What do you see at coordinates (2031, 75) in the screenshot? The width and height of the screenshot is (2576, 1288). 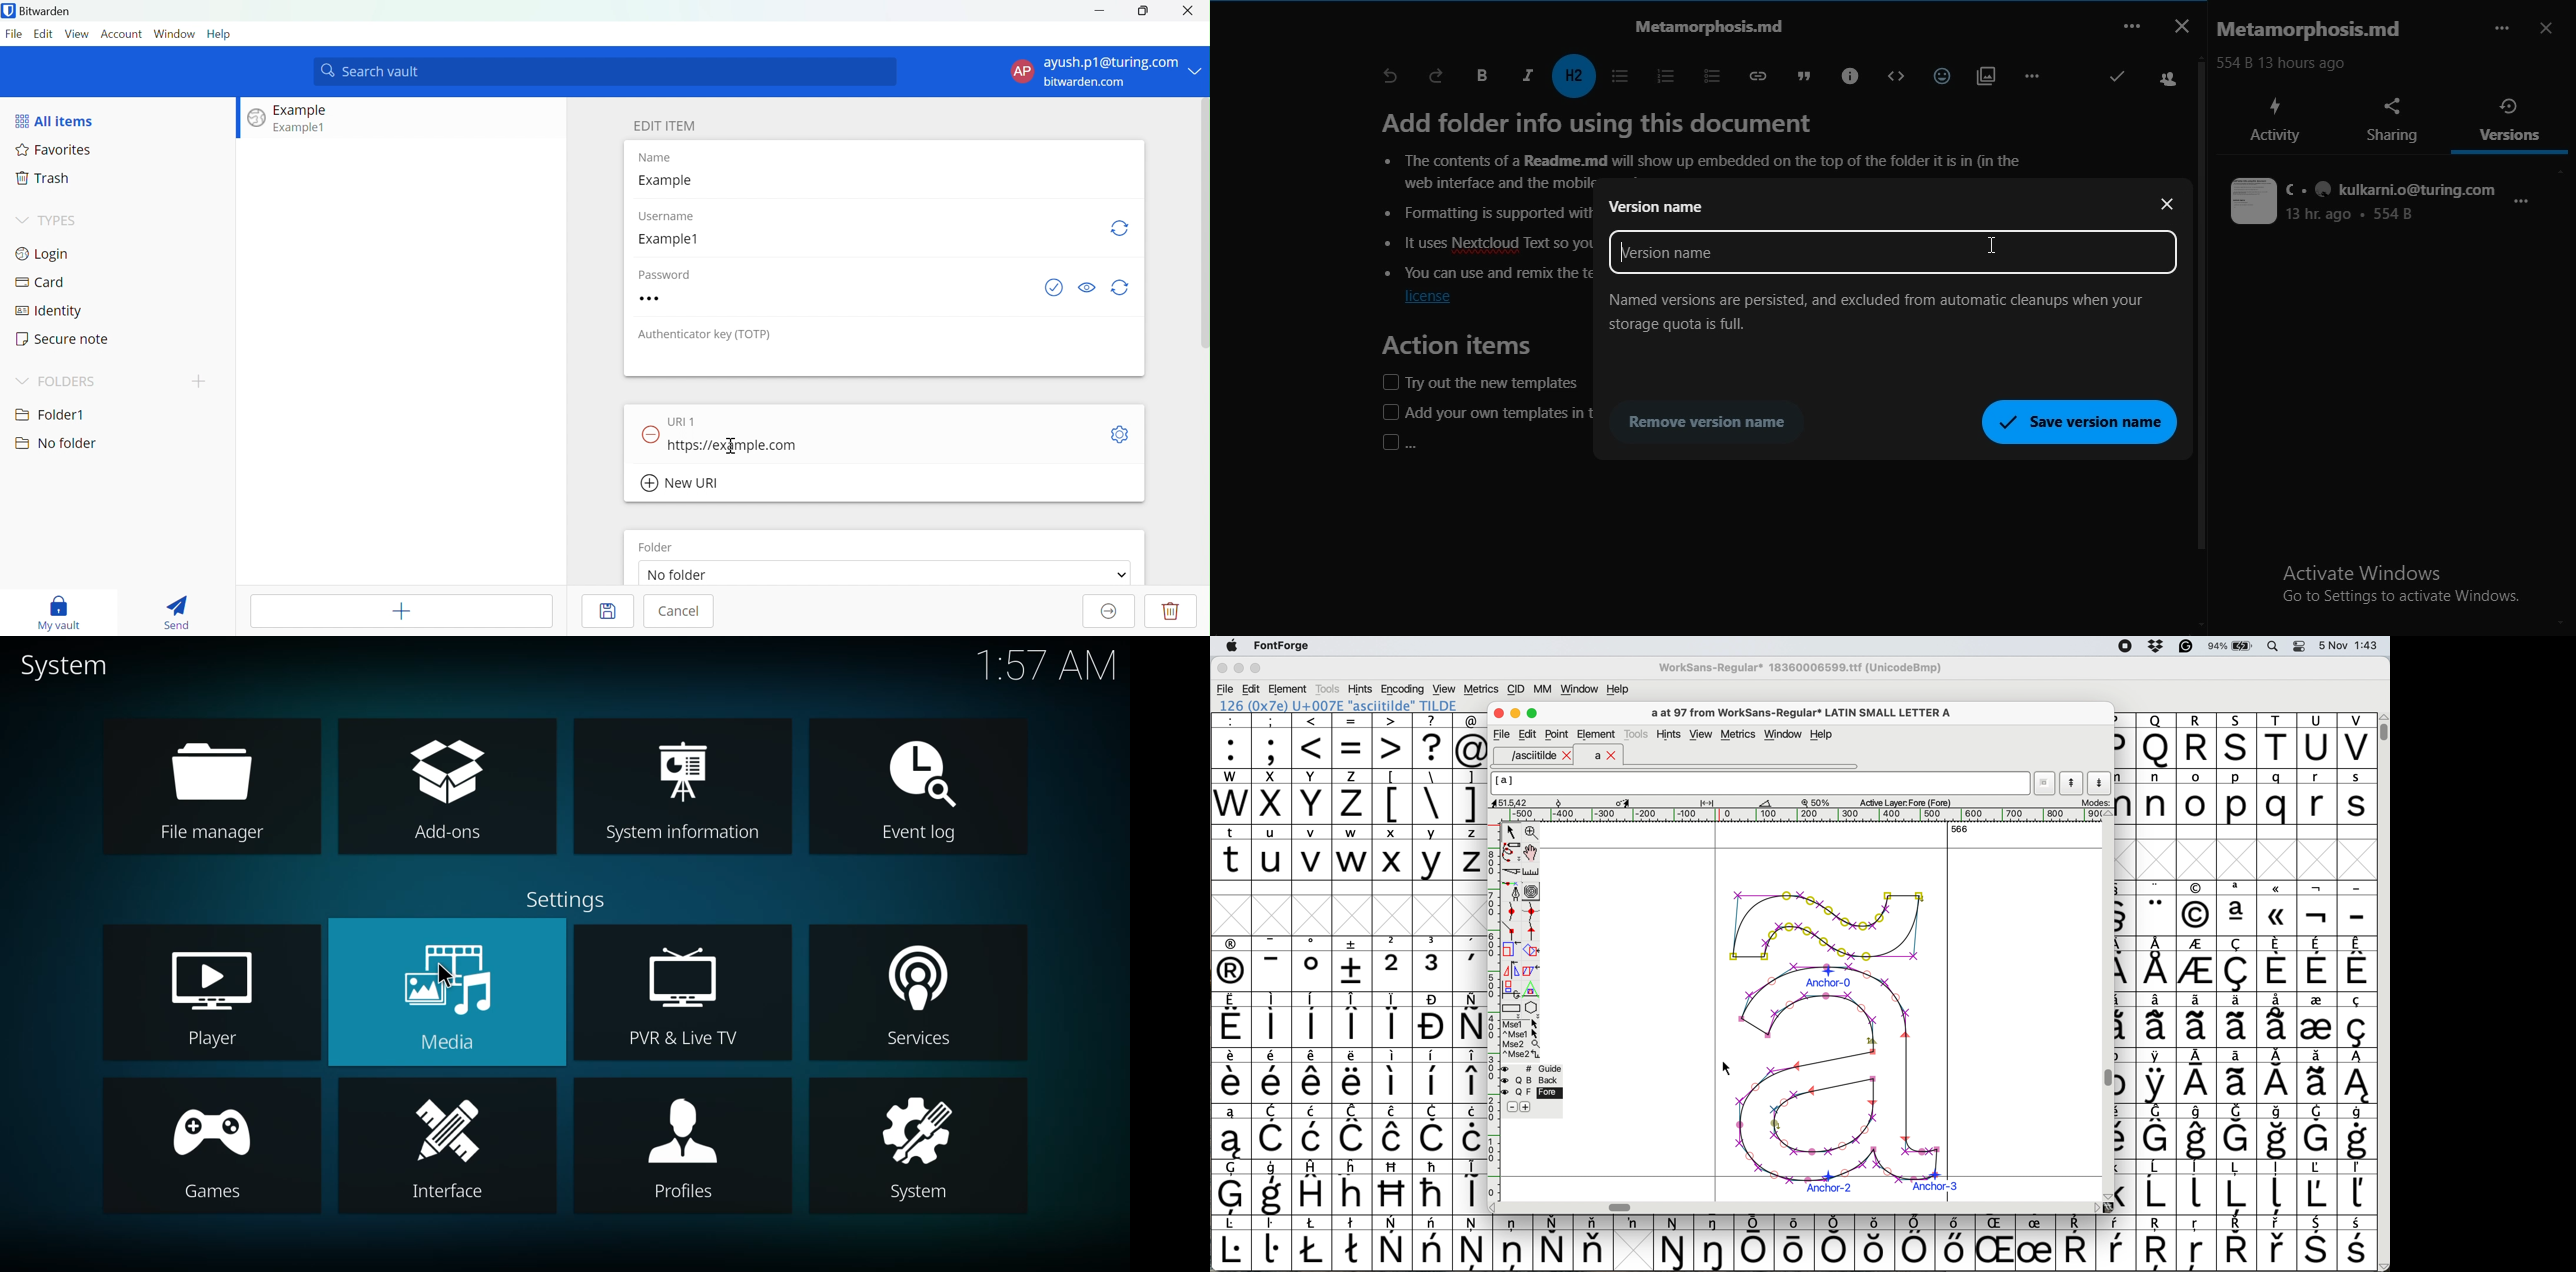 I see `remaining actions` at bounding box center [2031, 75].